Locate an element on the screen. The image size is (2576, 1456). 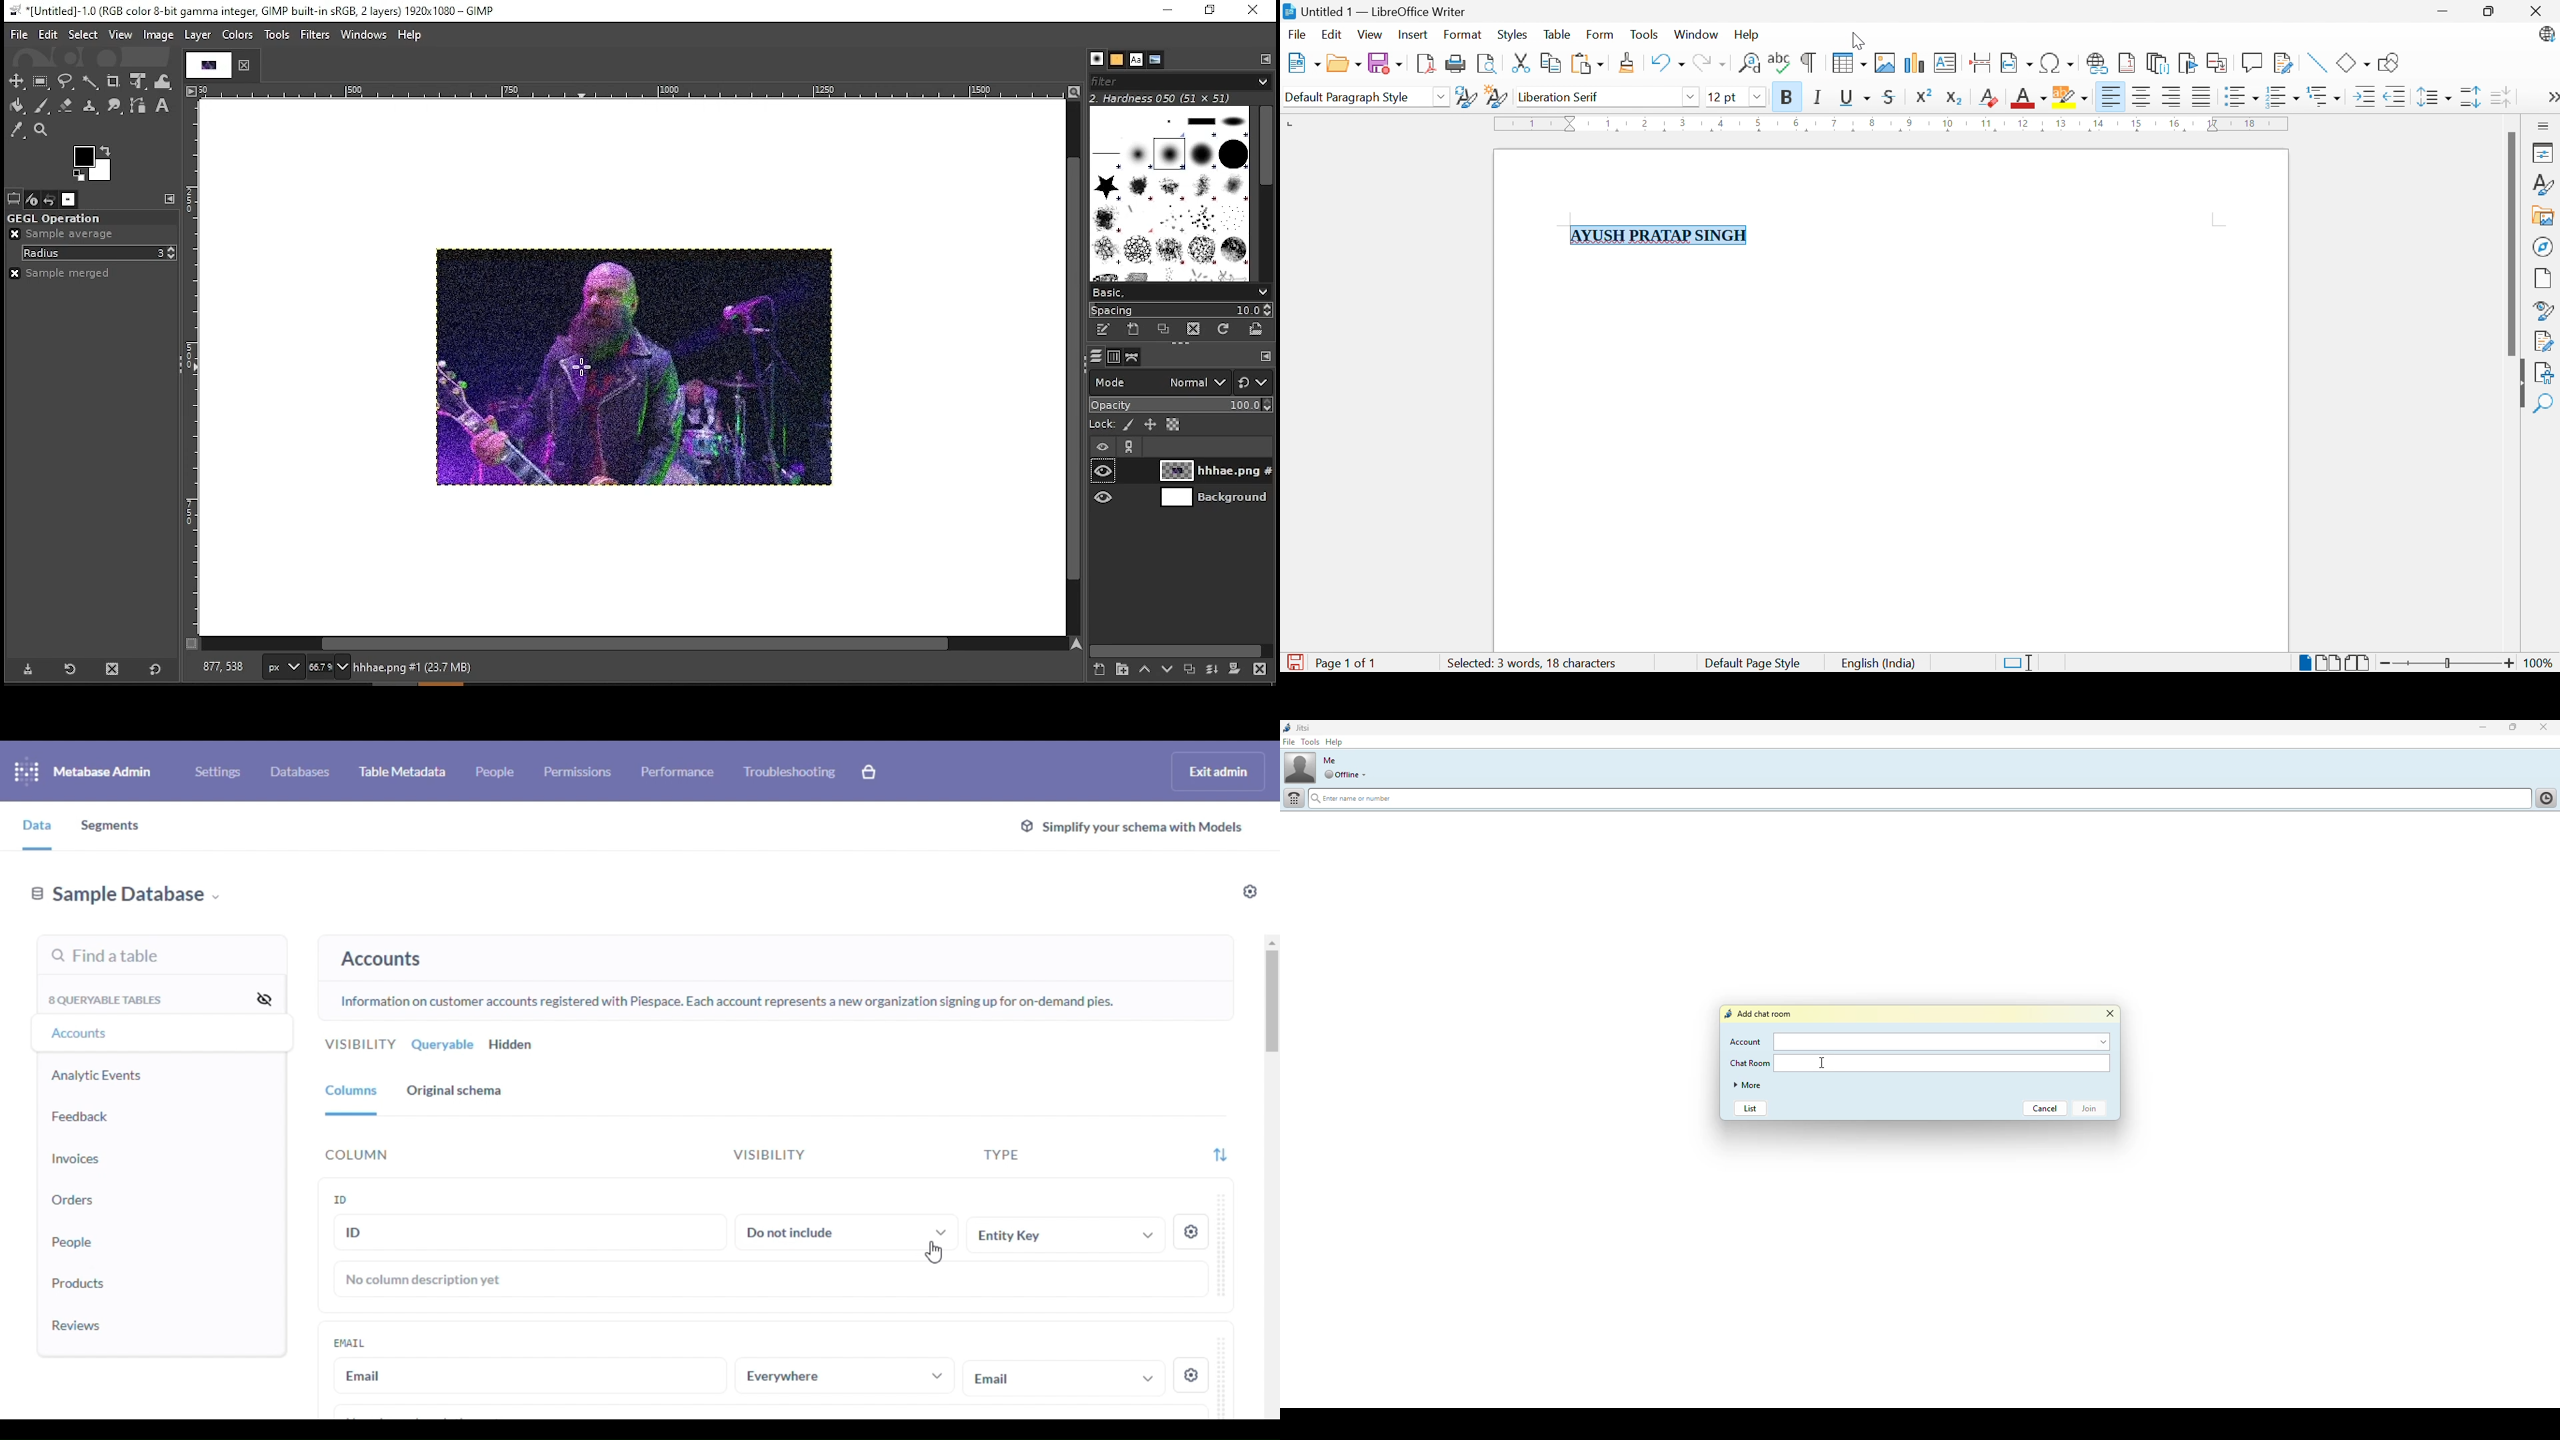
Book View is located at coordinates (2361, 661).